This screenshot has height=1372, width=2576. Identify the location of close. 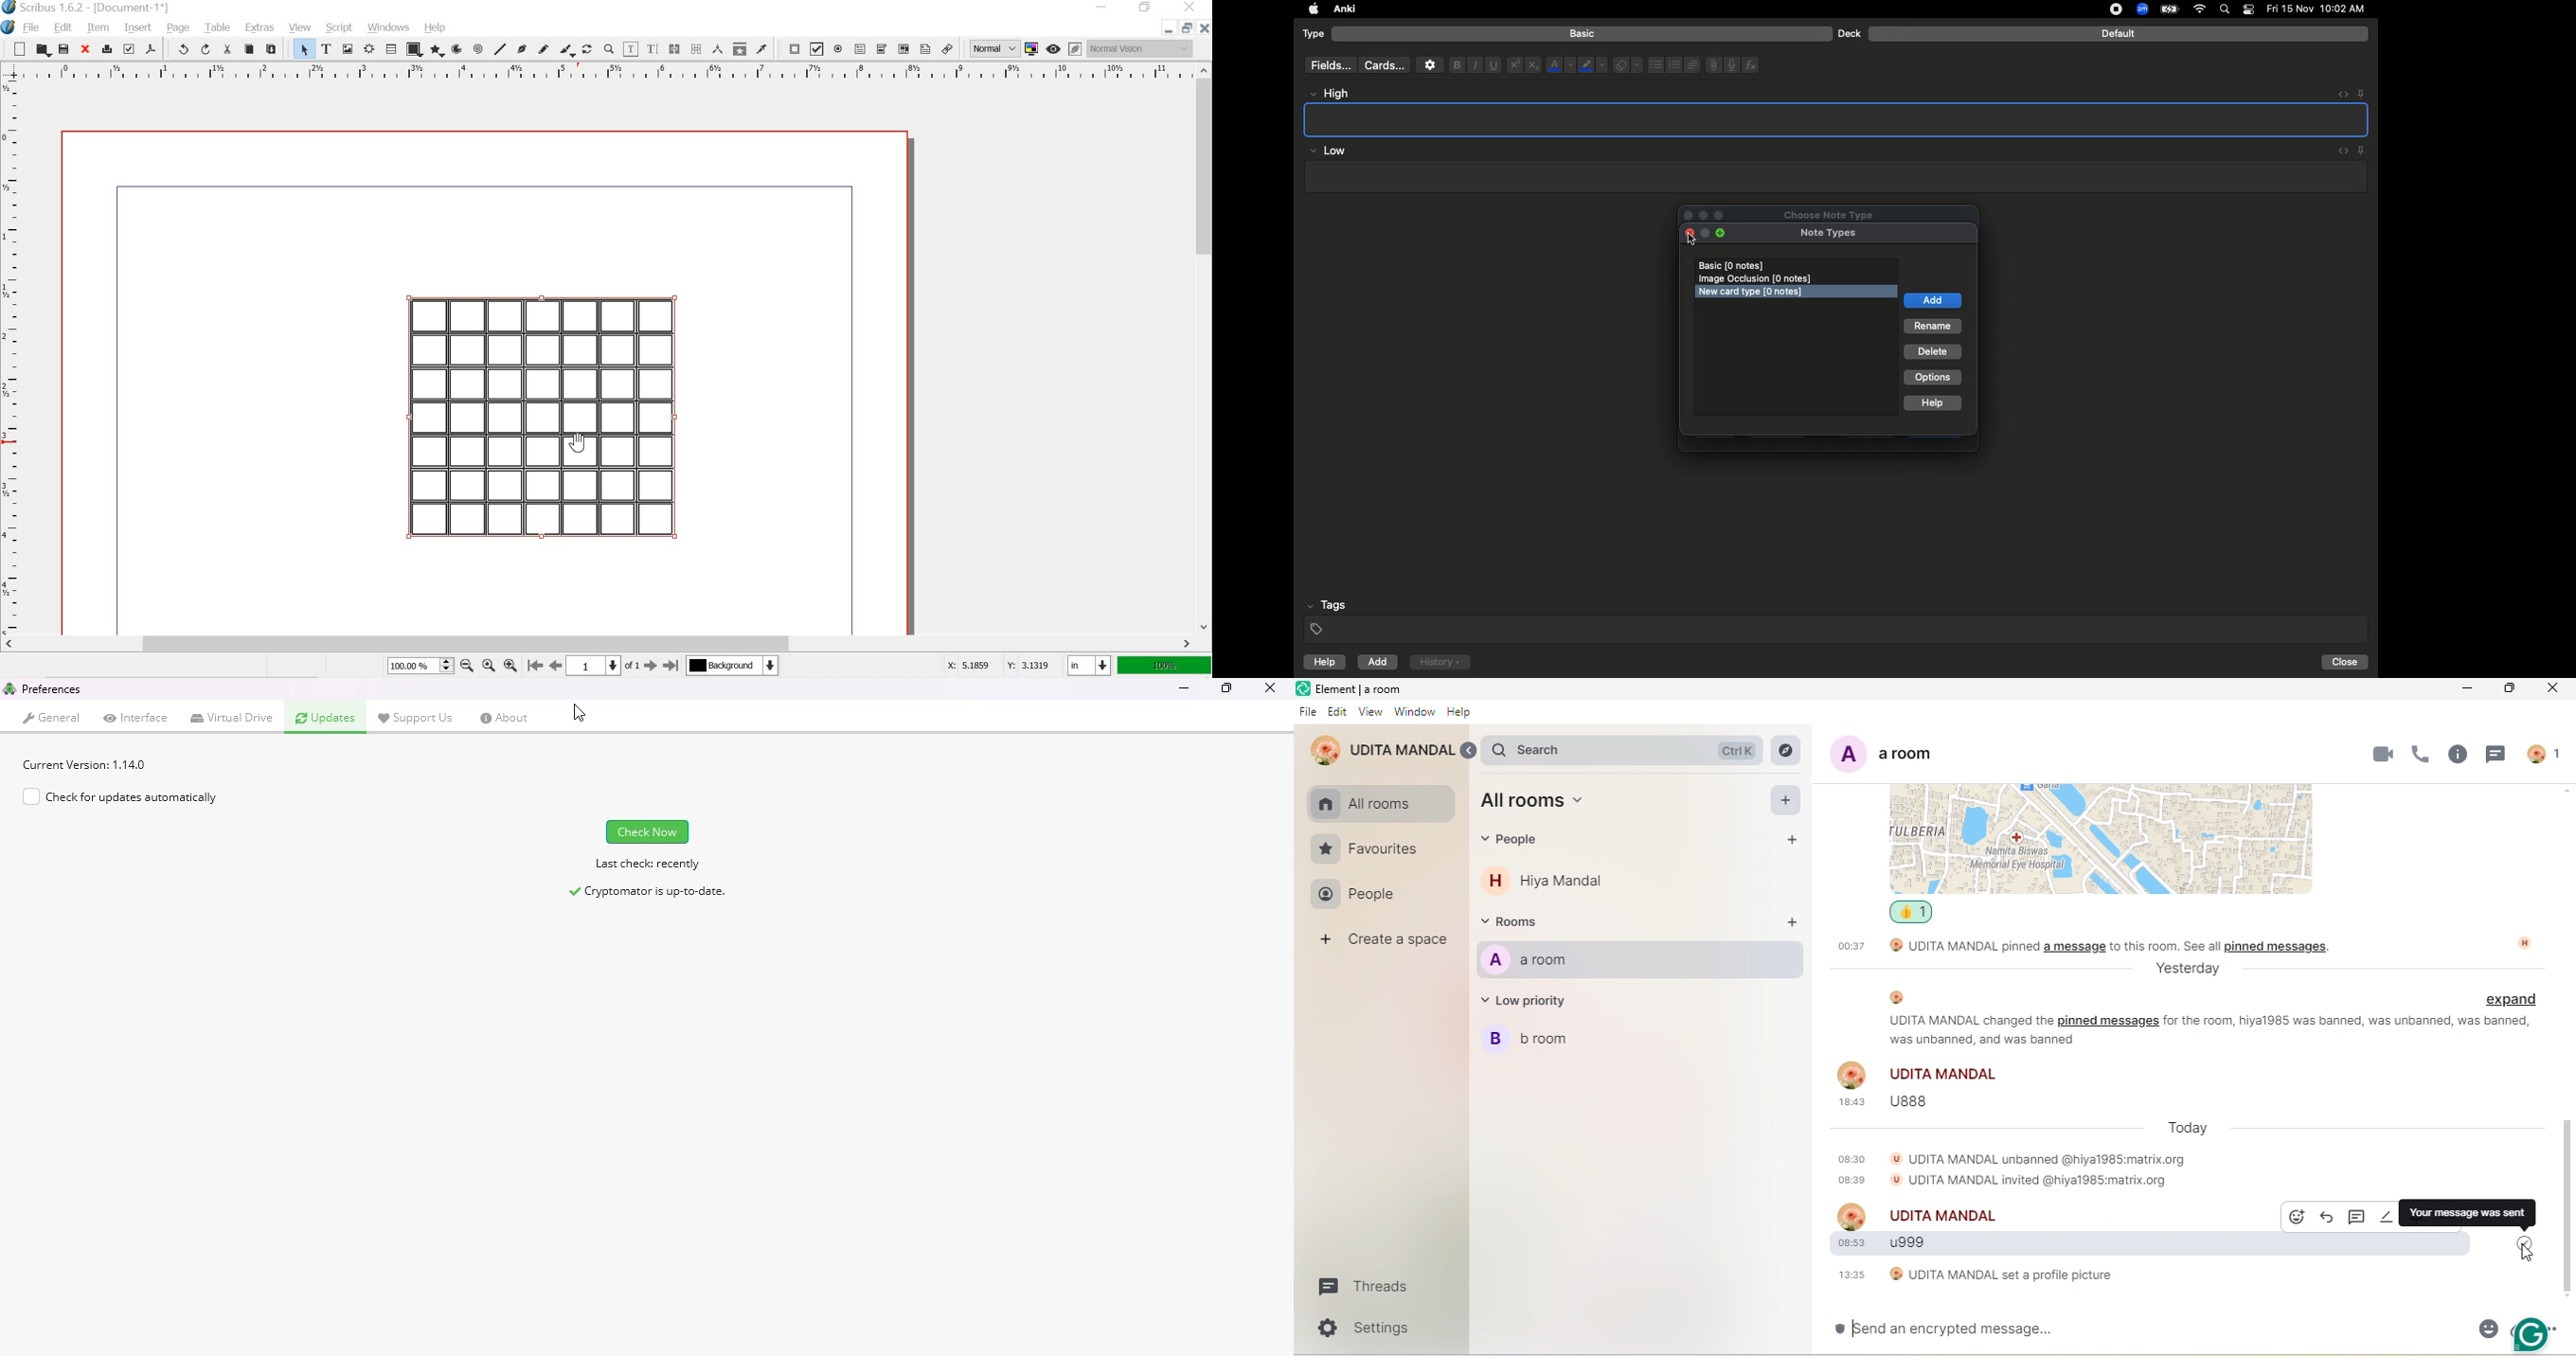
(1192, 8).